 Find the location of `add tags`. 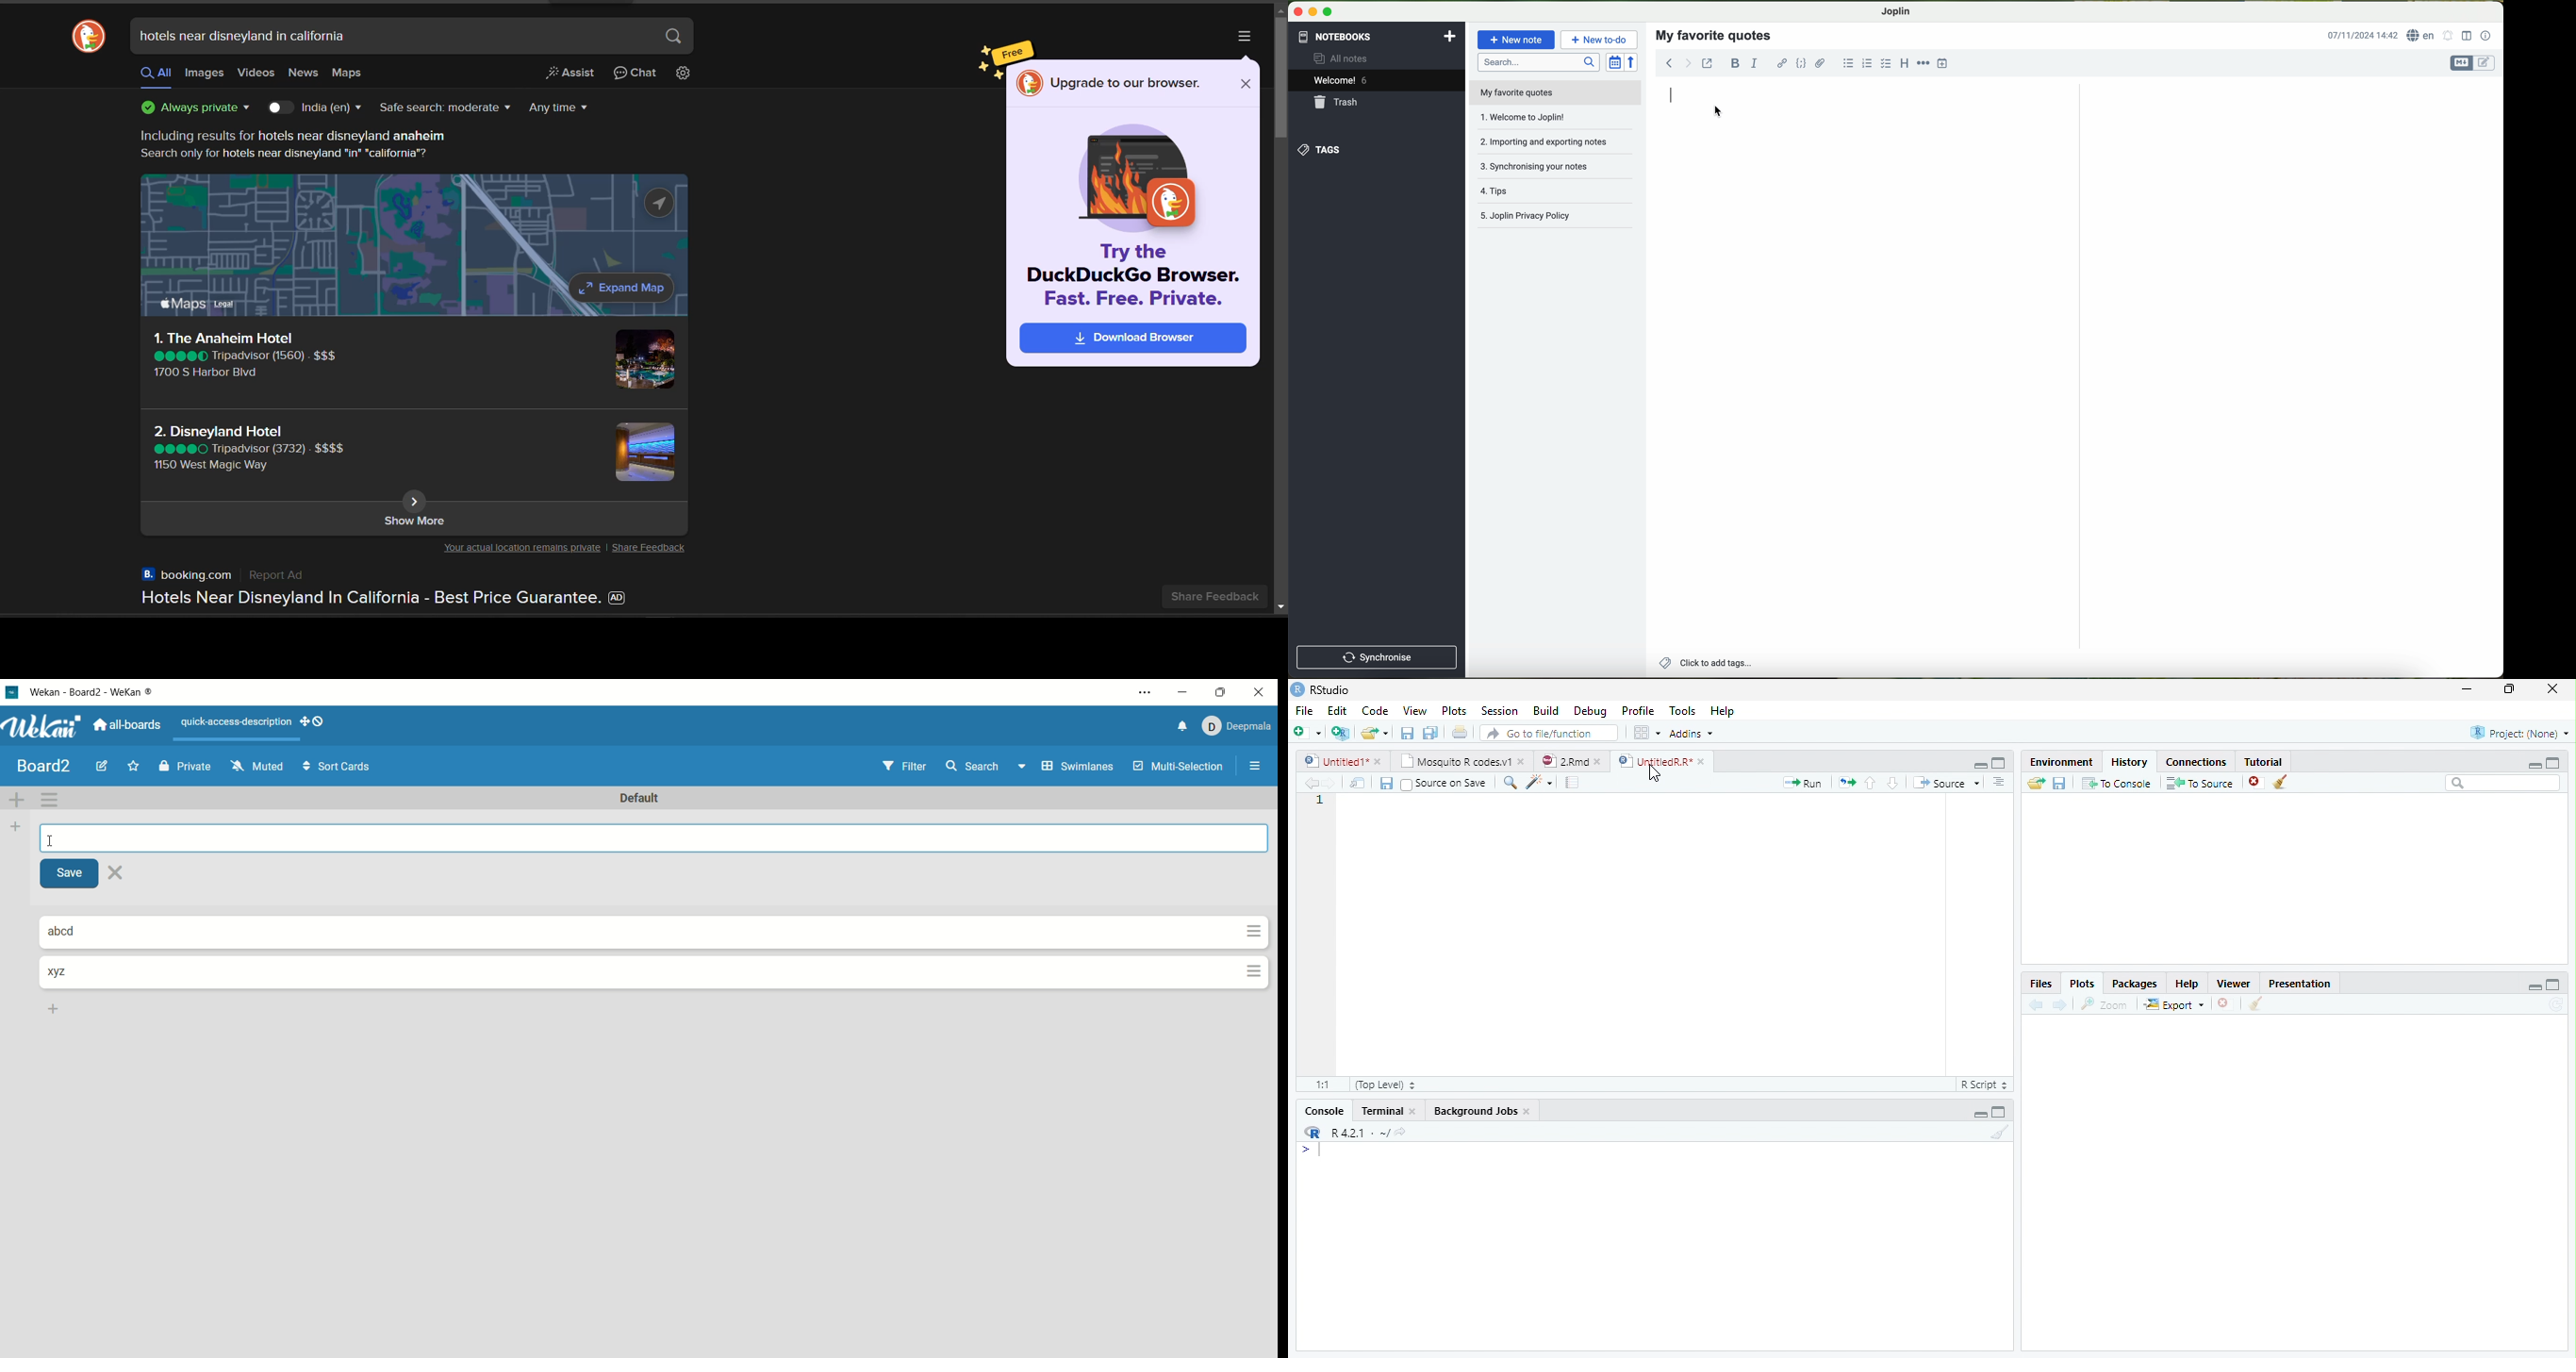

add tags is located at coordinates (1705, 665).